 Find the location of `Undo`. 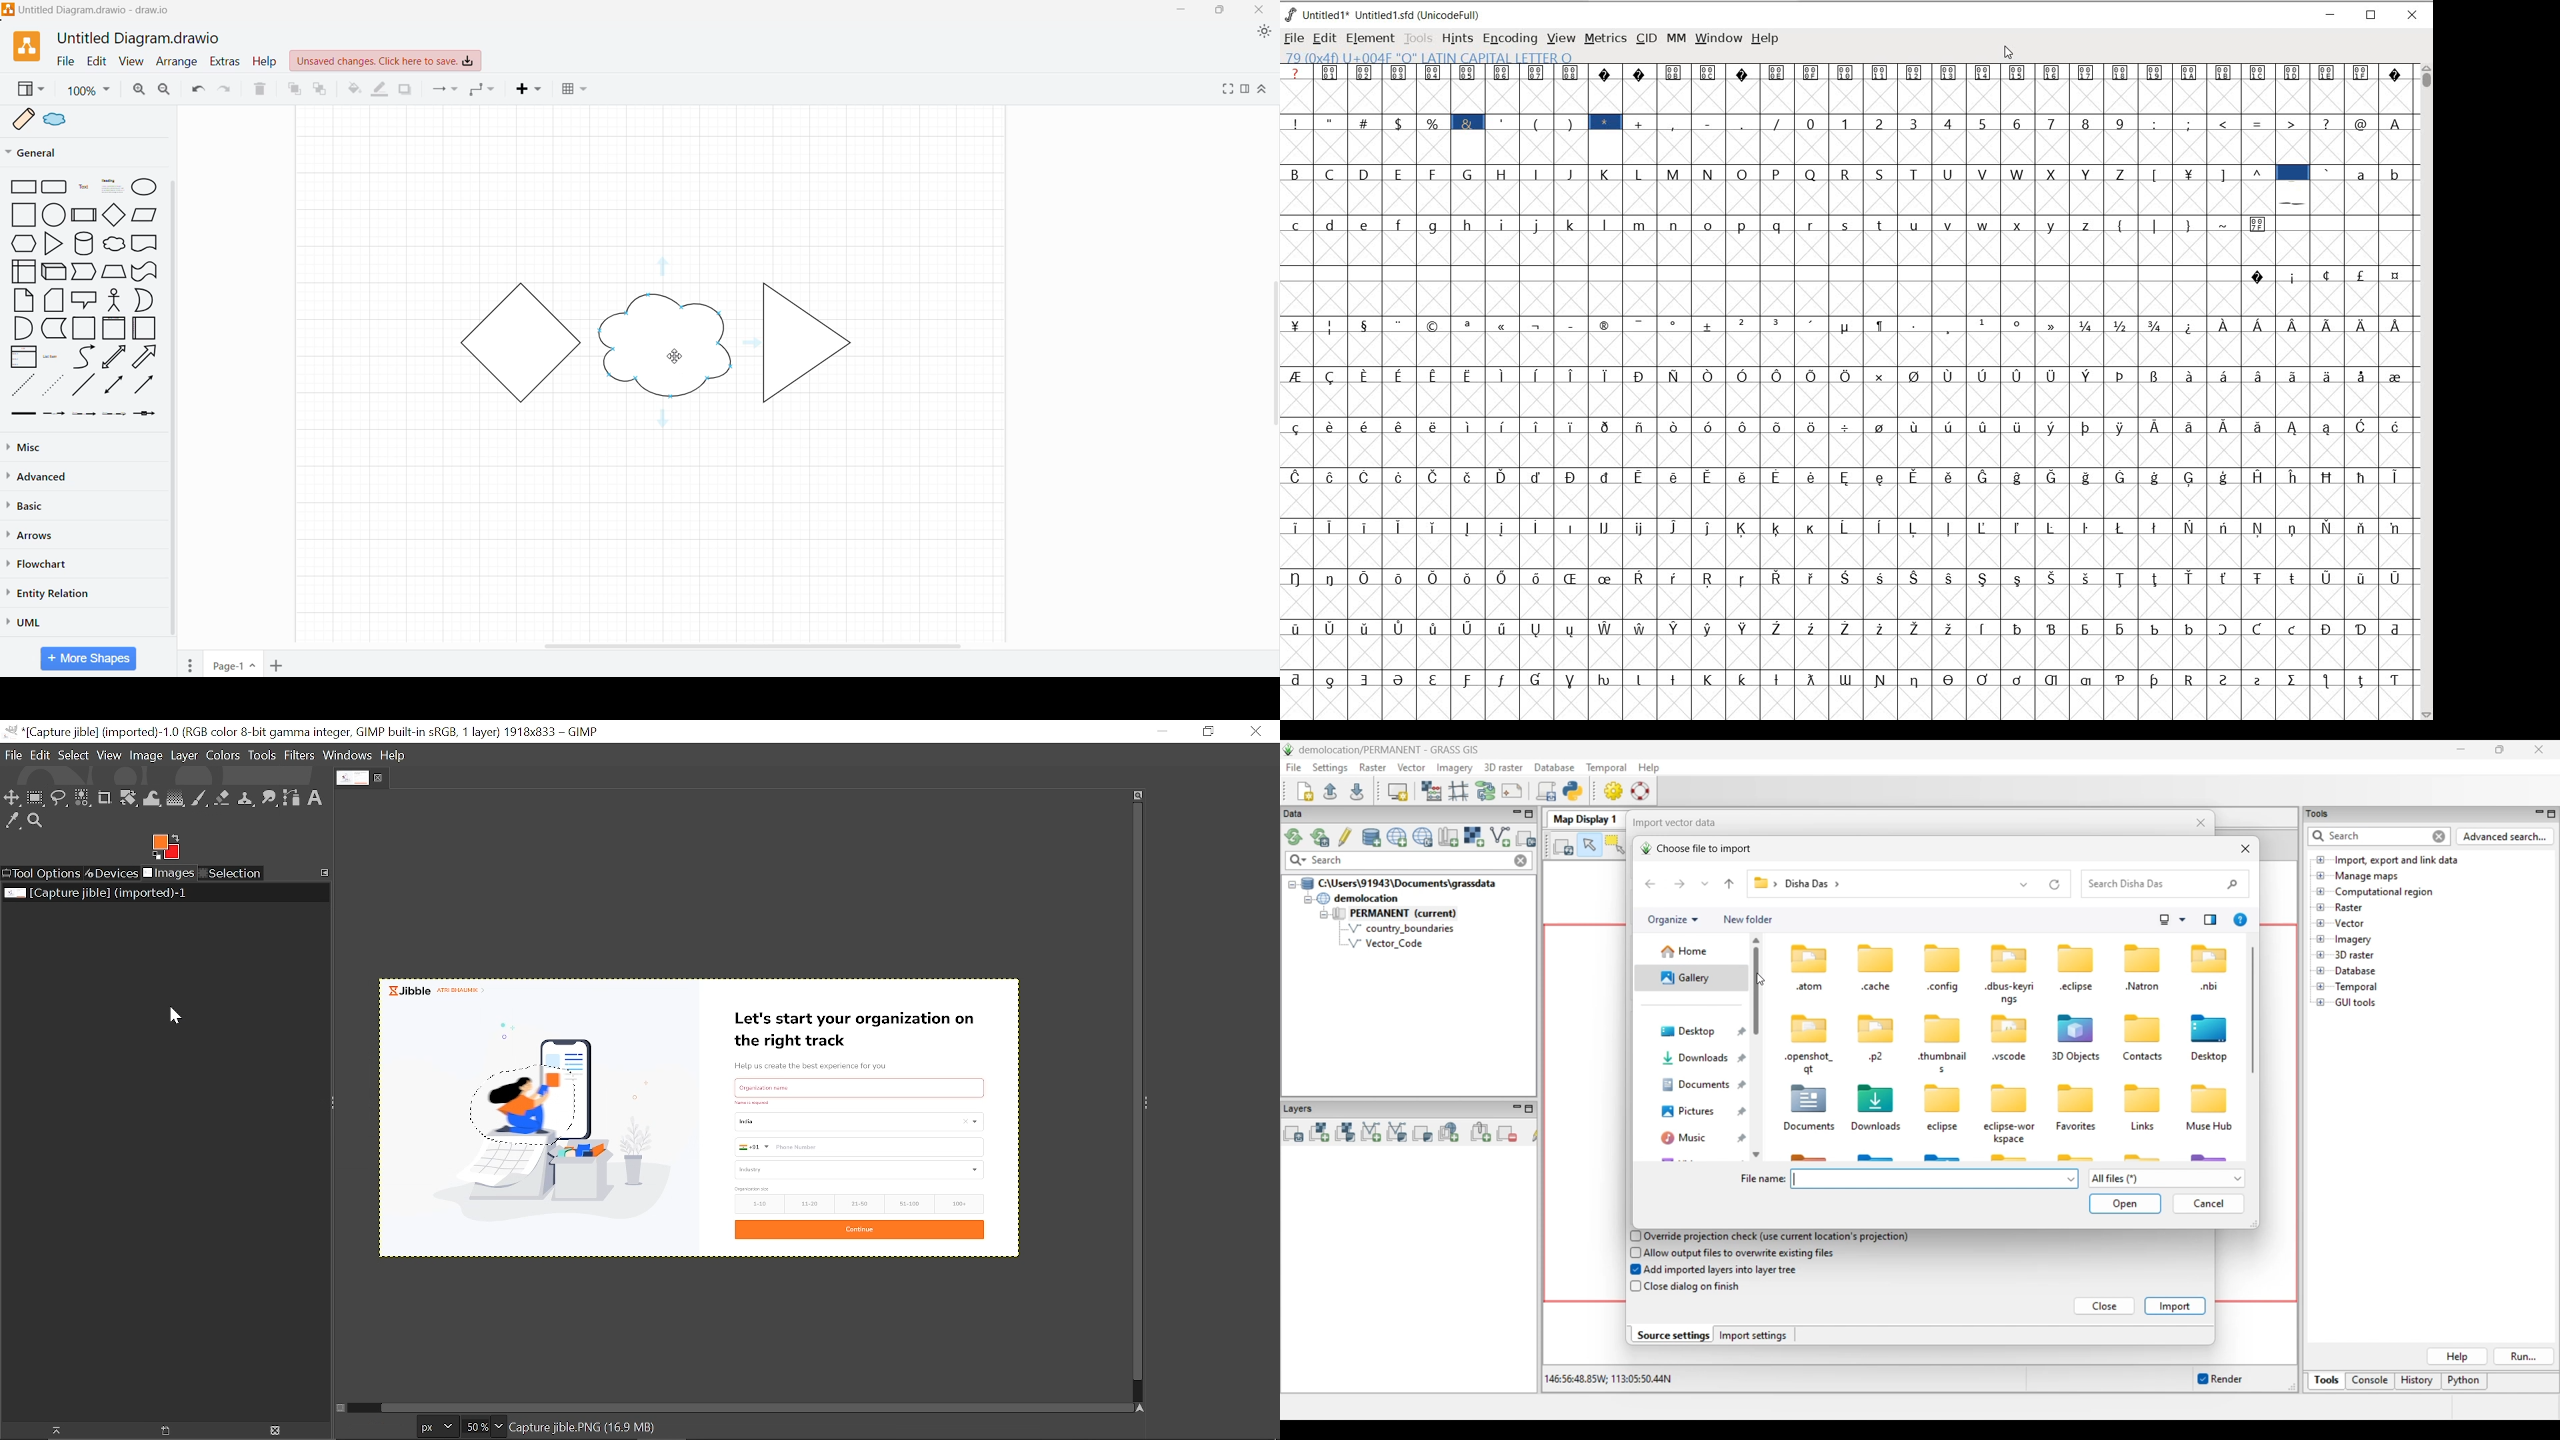

Undo is located at coordinates (197, 91).